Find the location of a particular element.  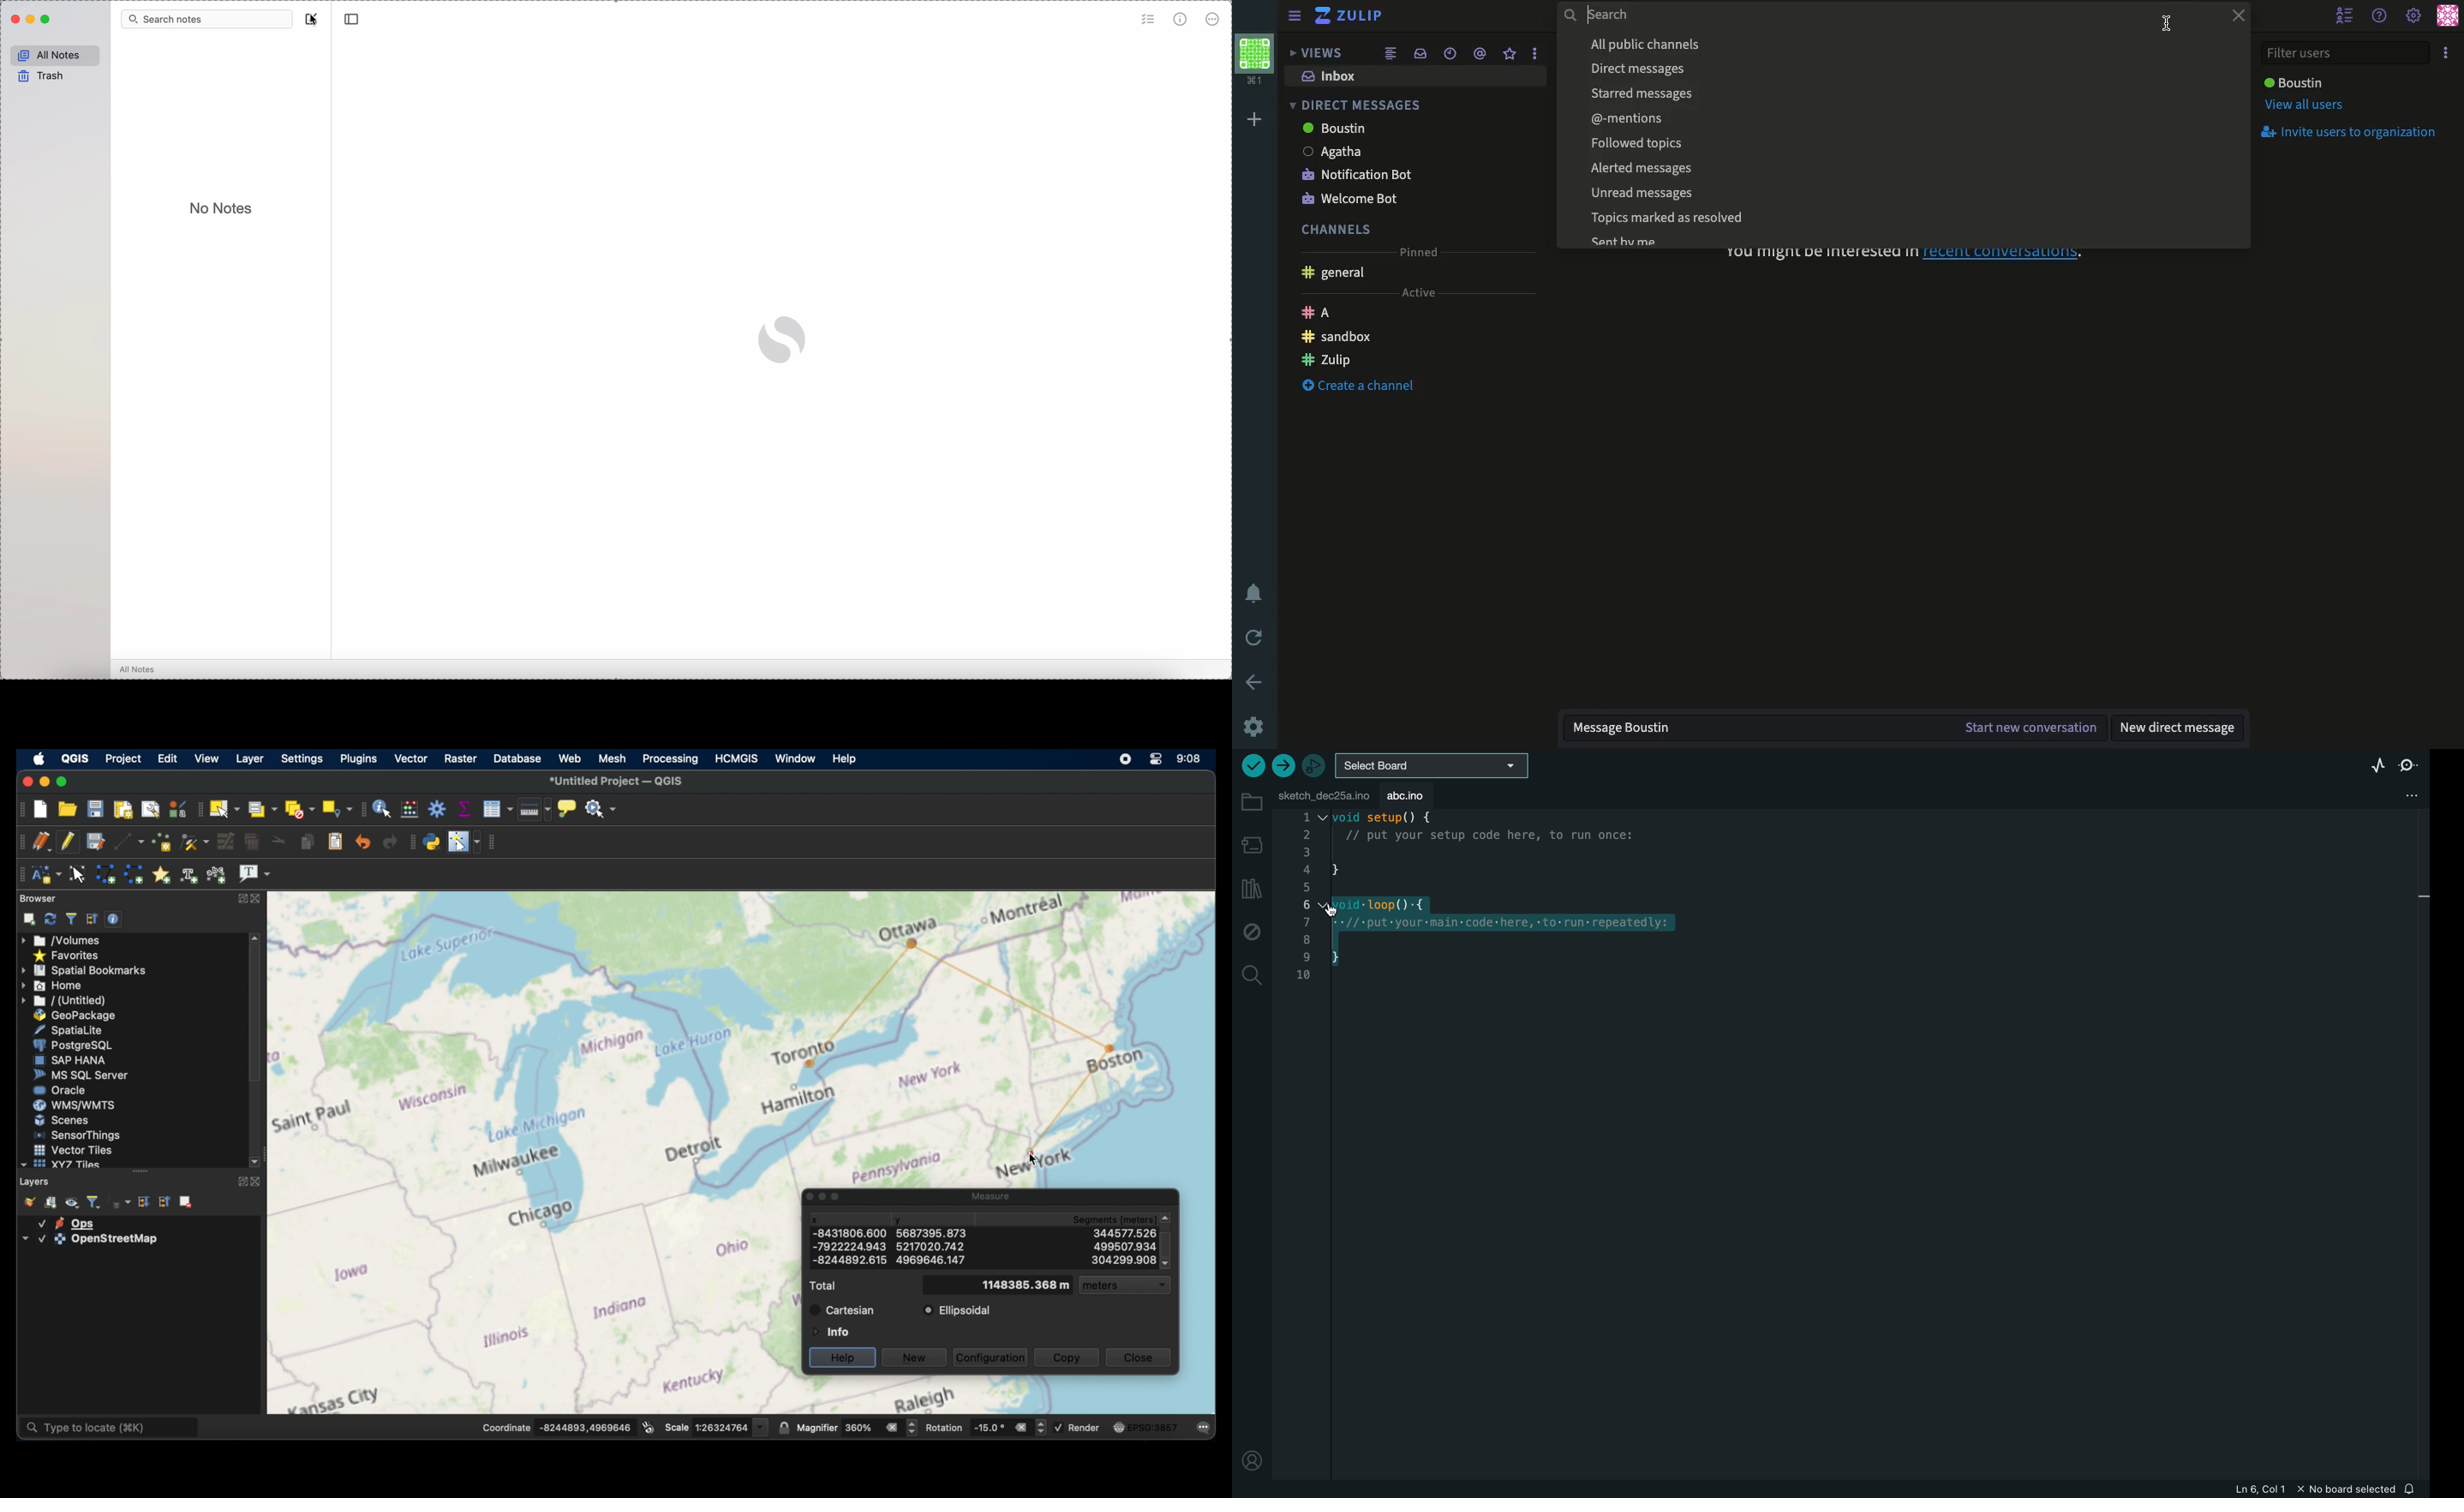

delete selected is located at coordinates (251, 842).